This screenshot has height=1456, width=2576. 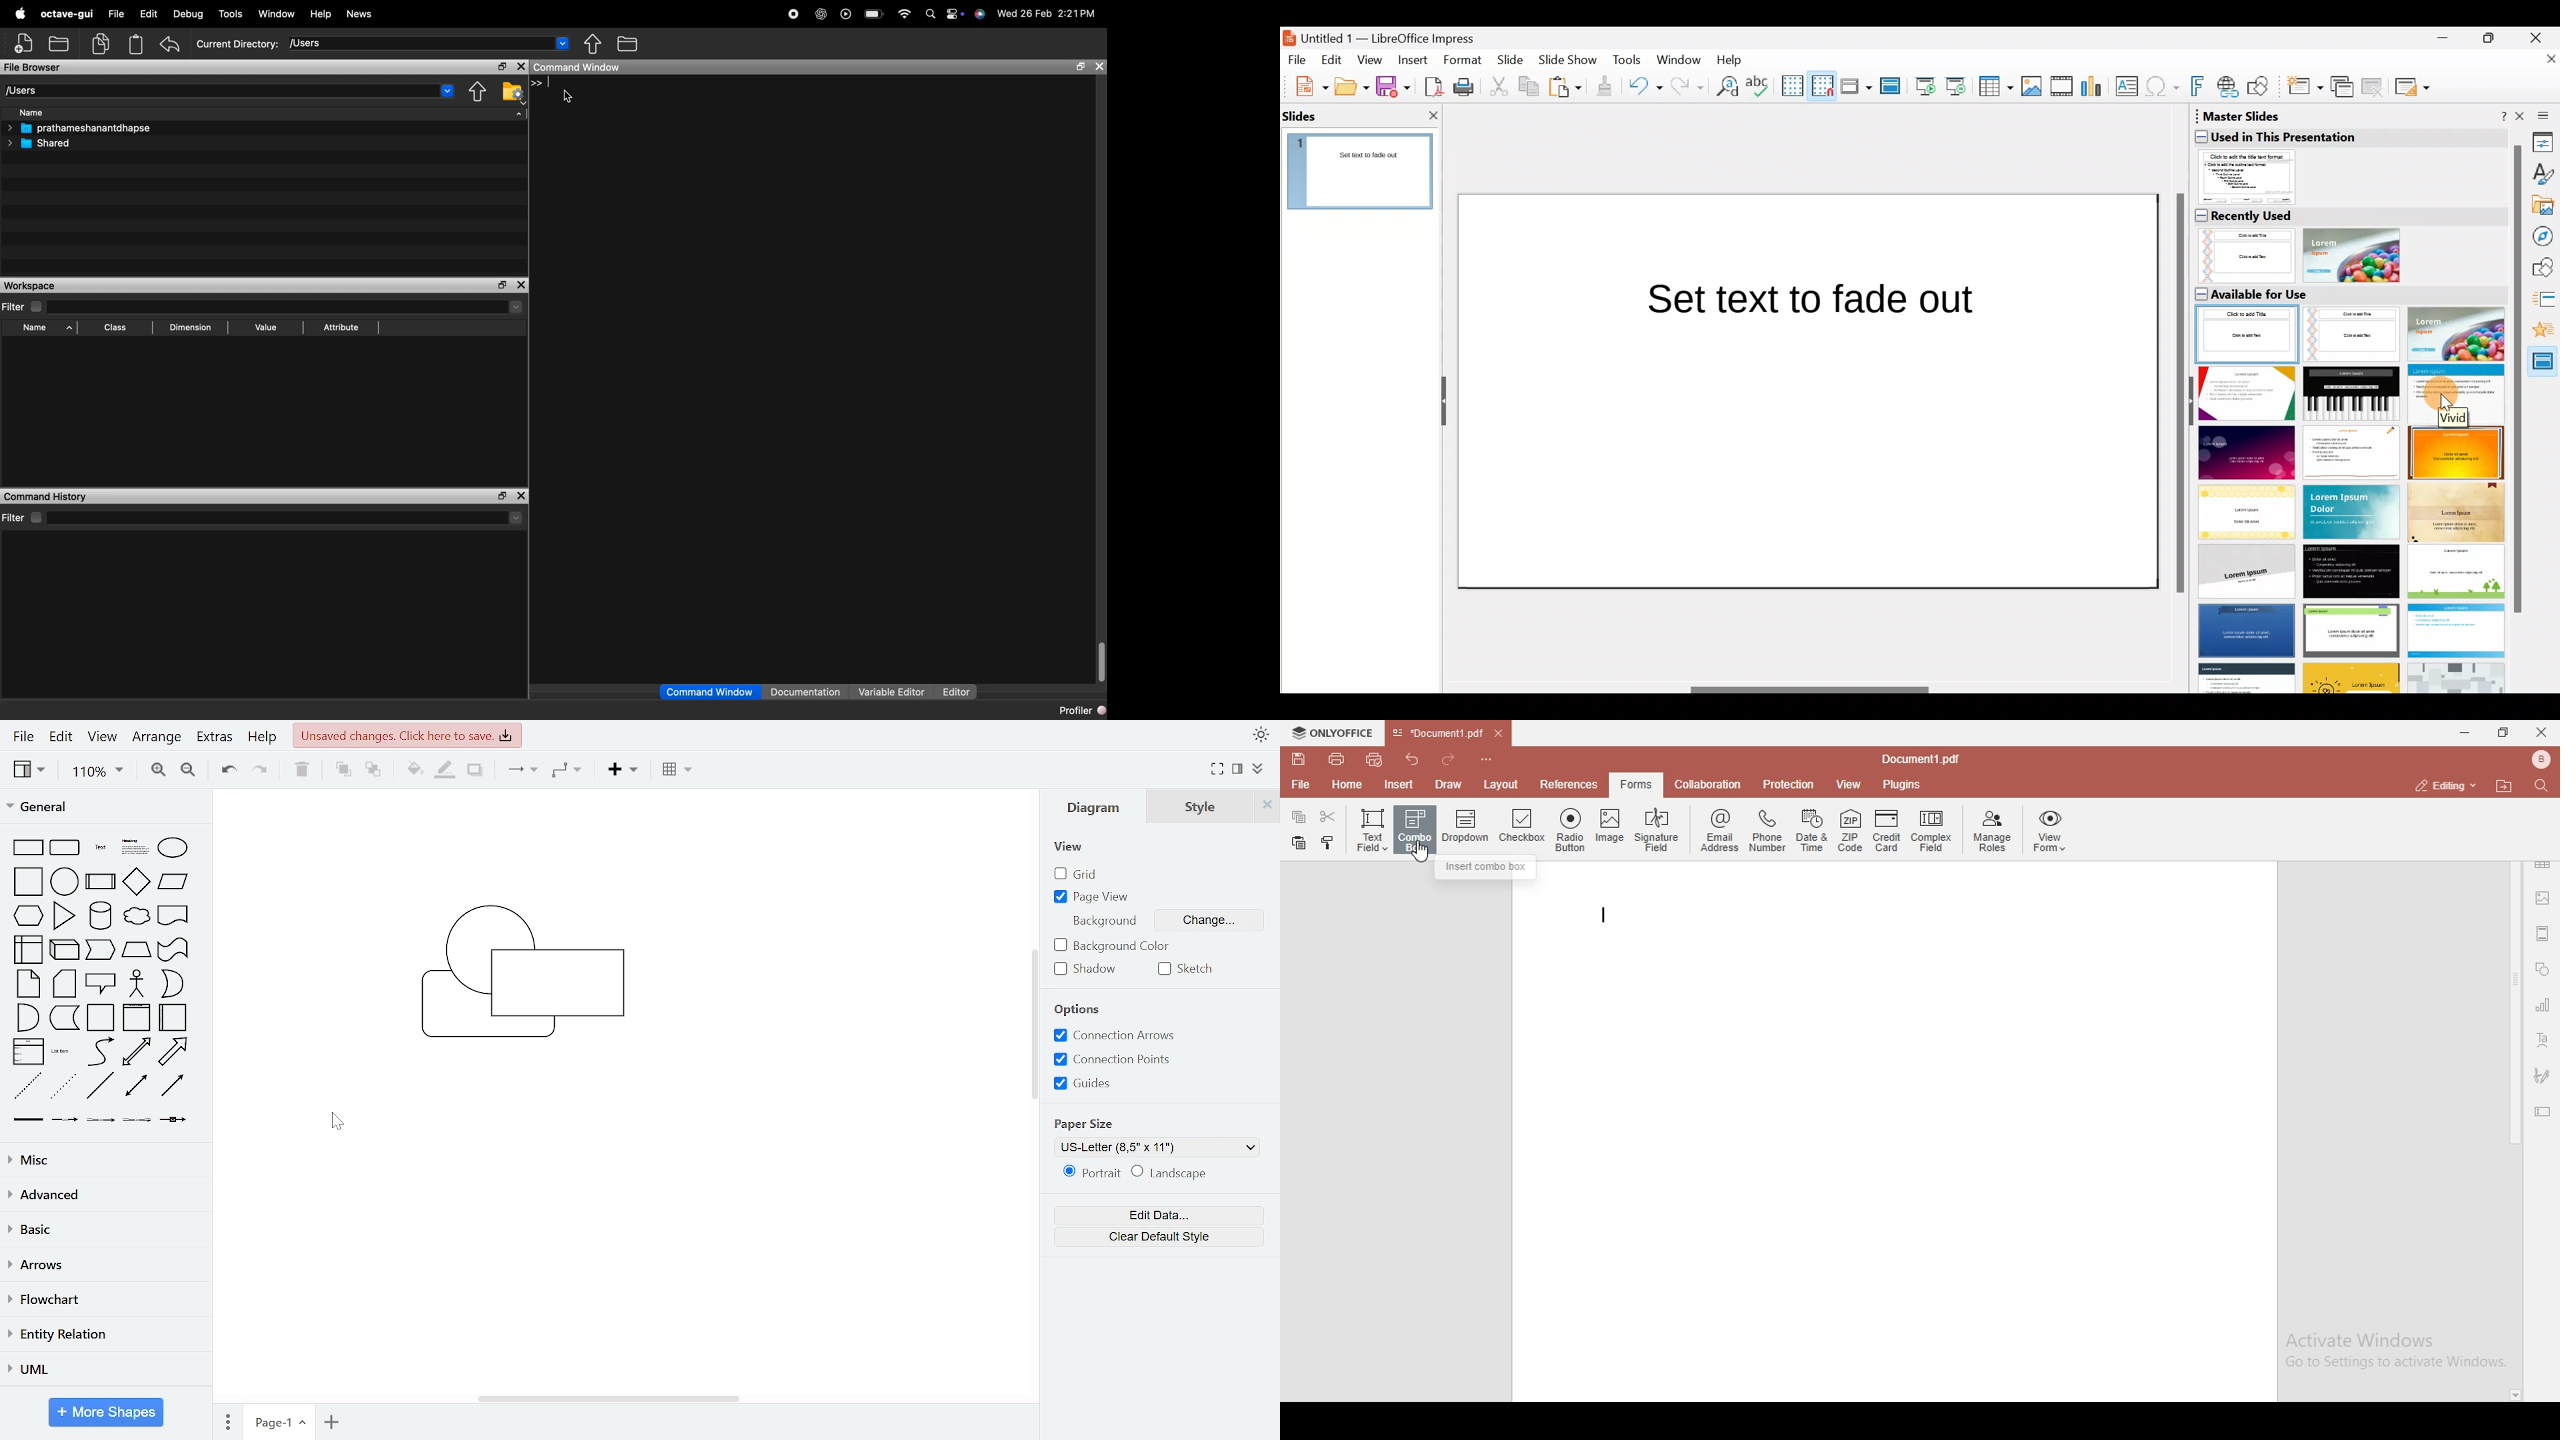 What do you see at coordinates (2177, 395) in the screenshot?
I see `Scroll bar` at bounding box center [2177, 395].